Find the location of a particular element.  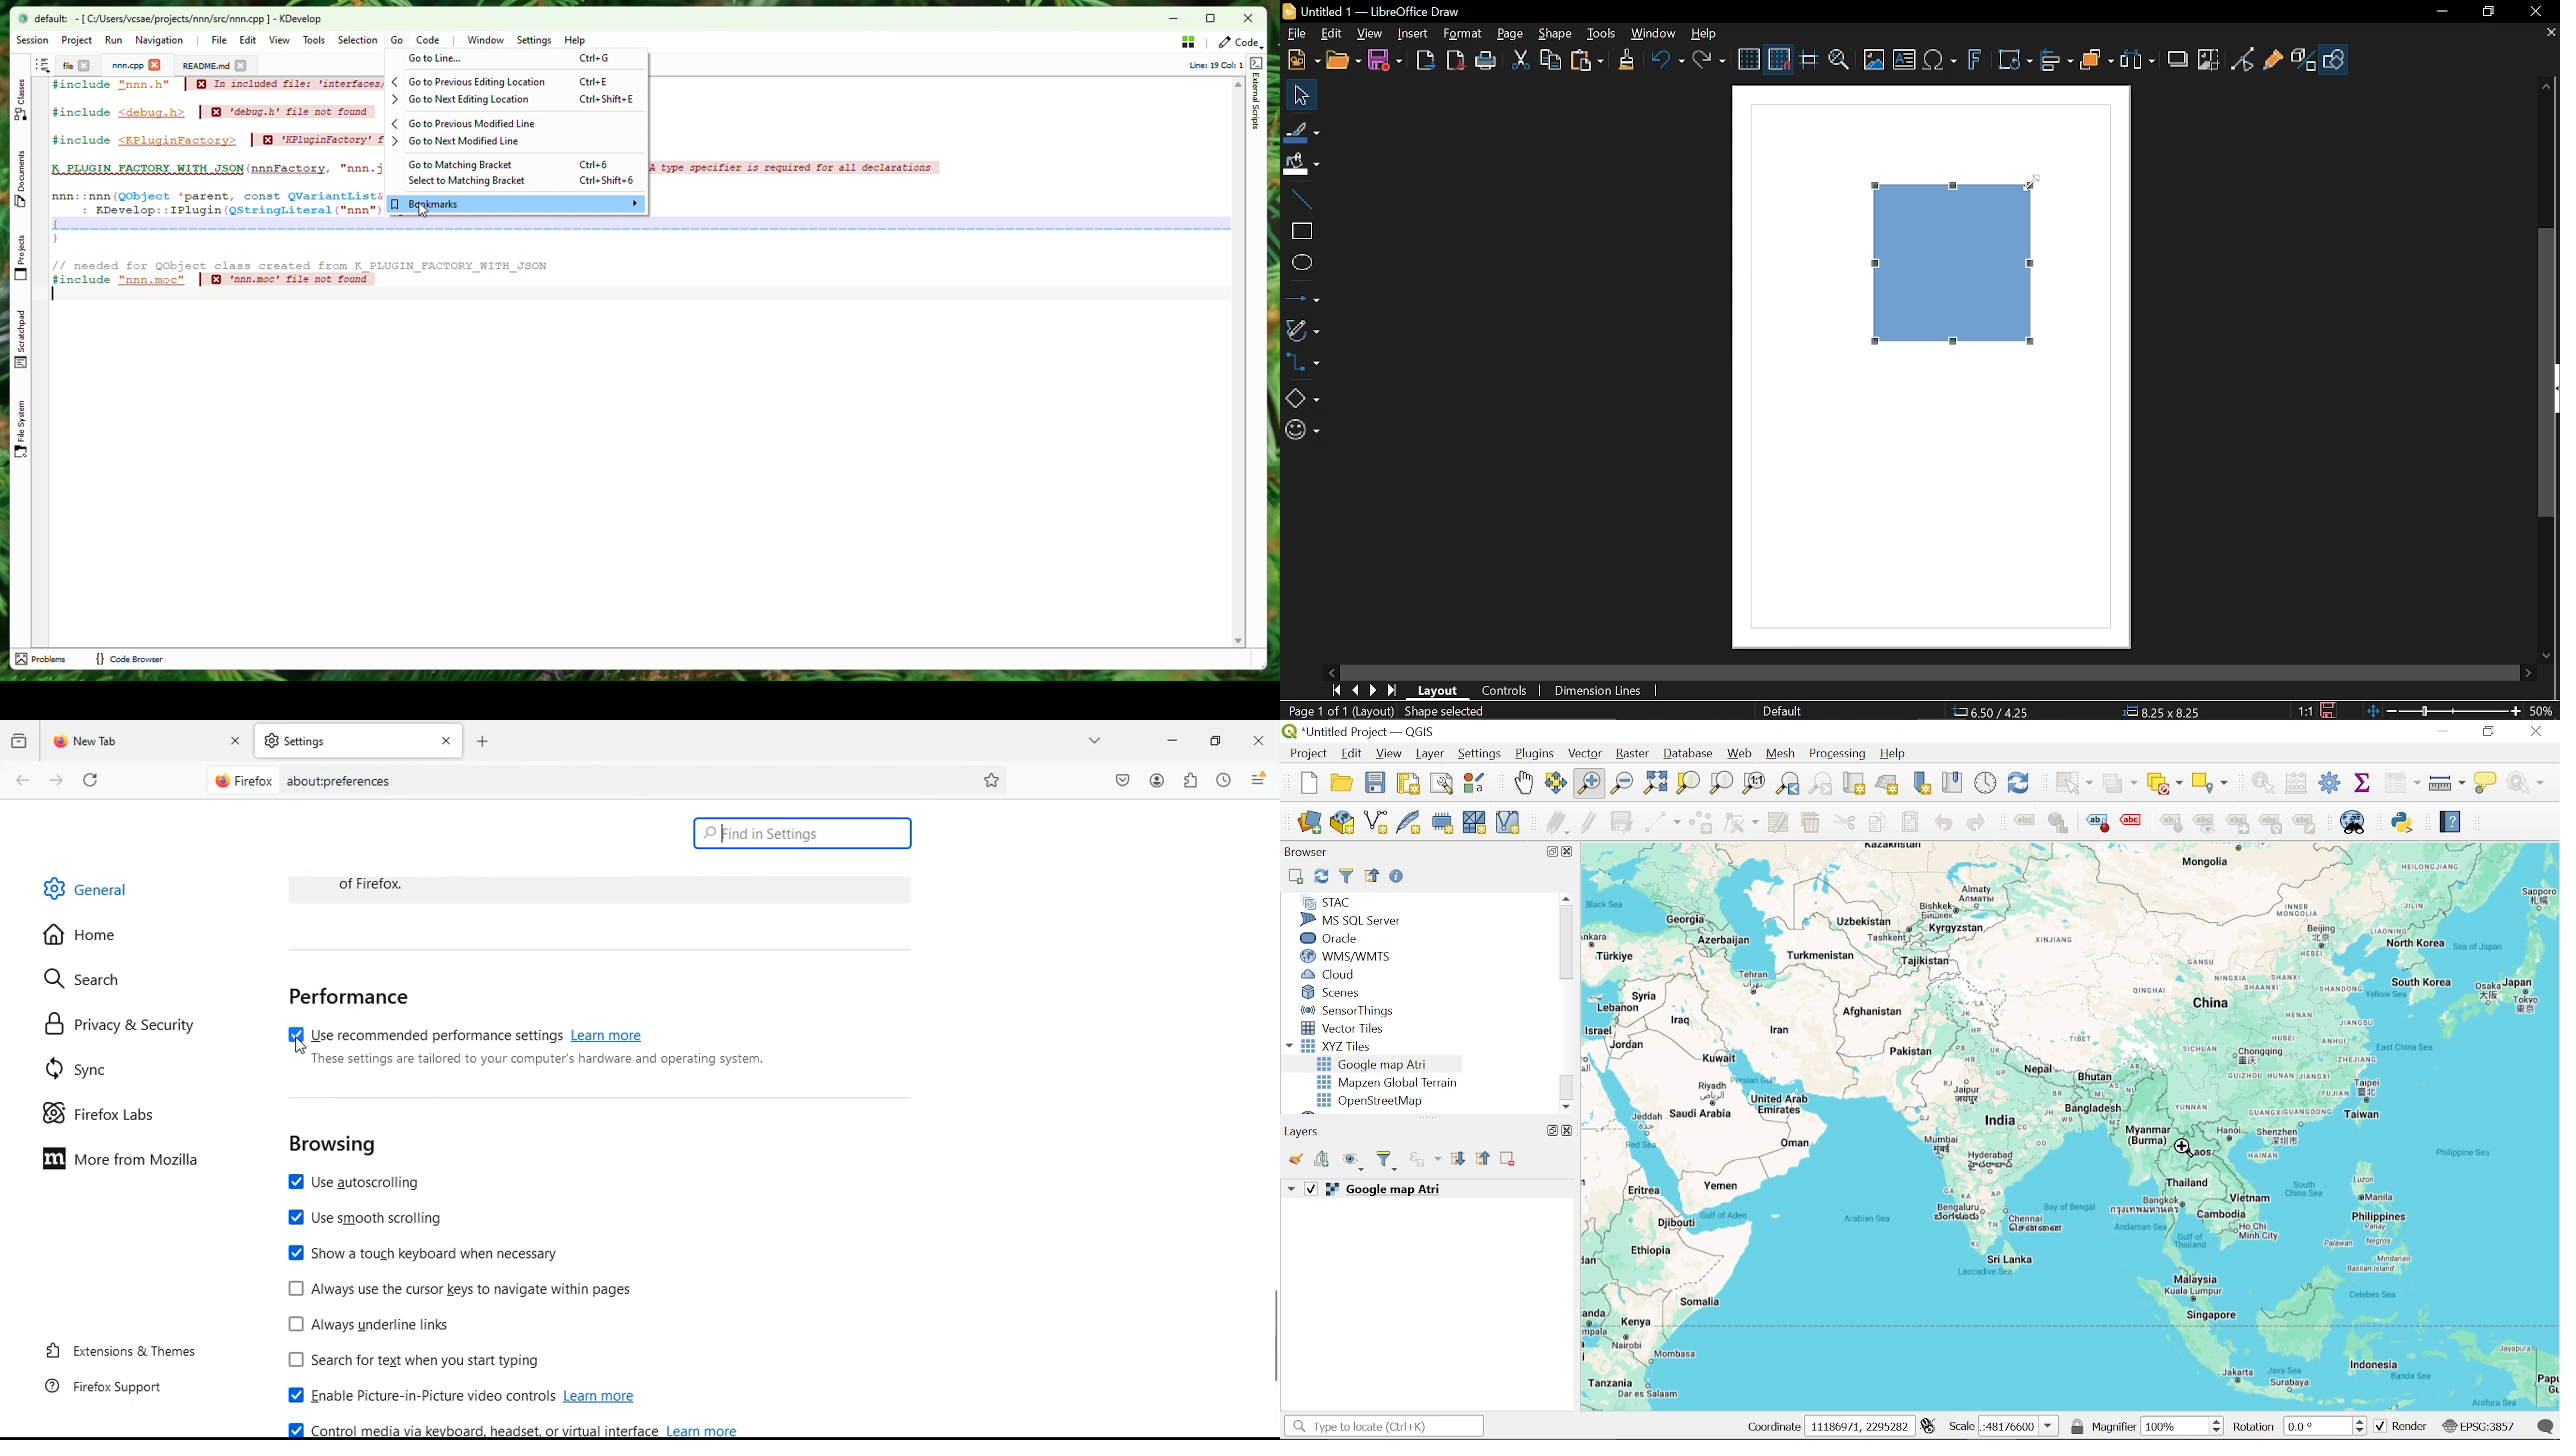

Pin/unpin label and diagrams is located at coordinates (2174, 826).